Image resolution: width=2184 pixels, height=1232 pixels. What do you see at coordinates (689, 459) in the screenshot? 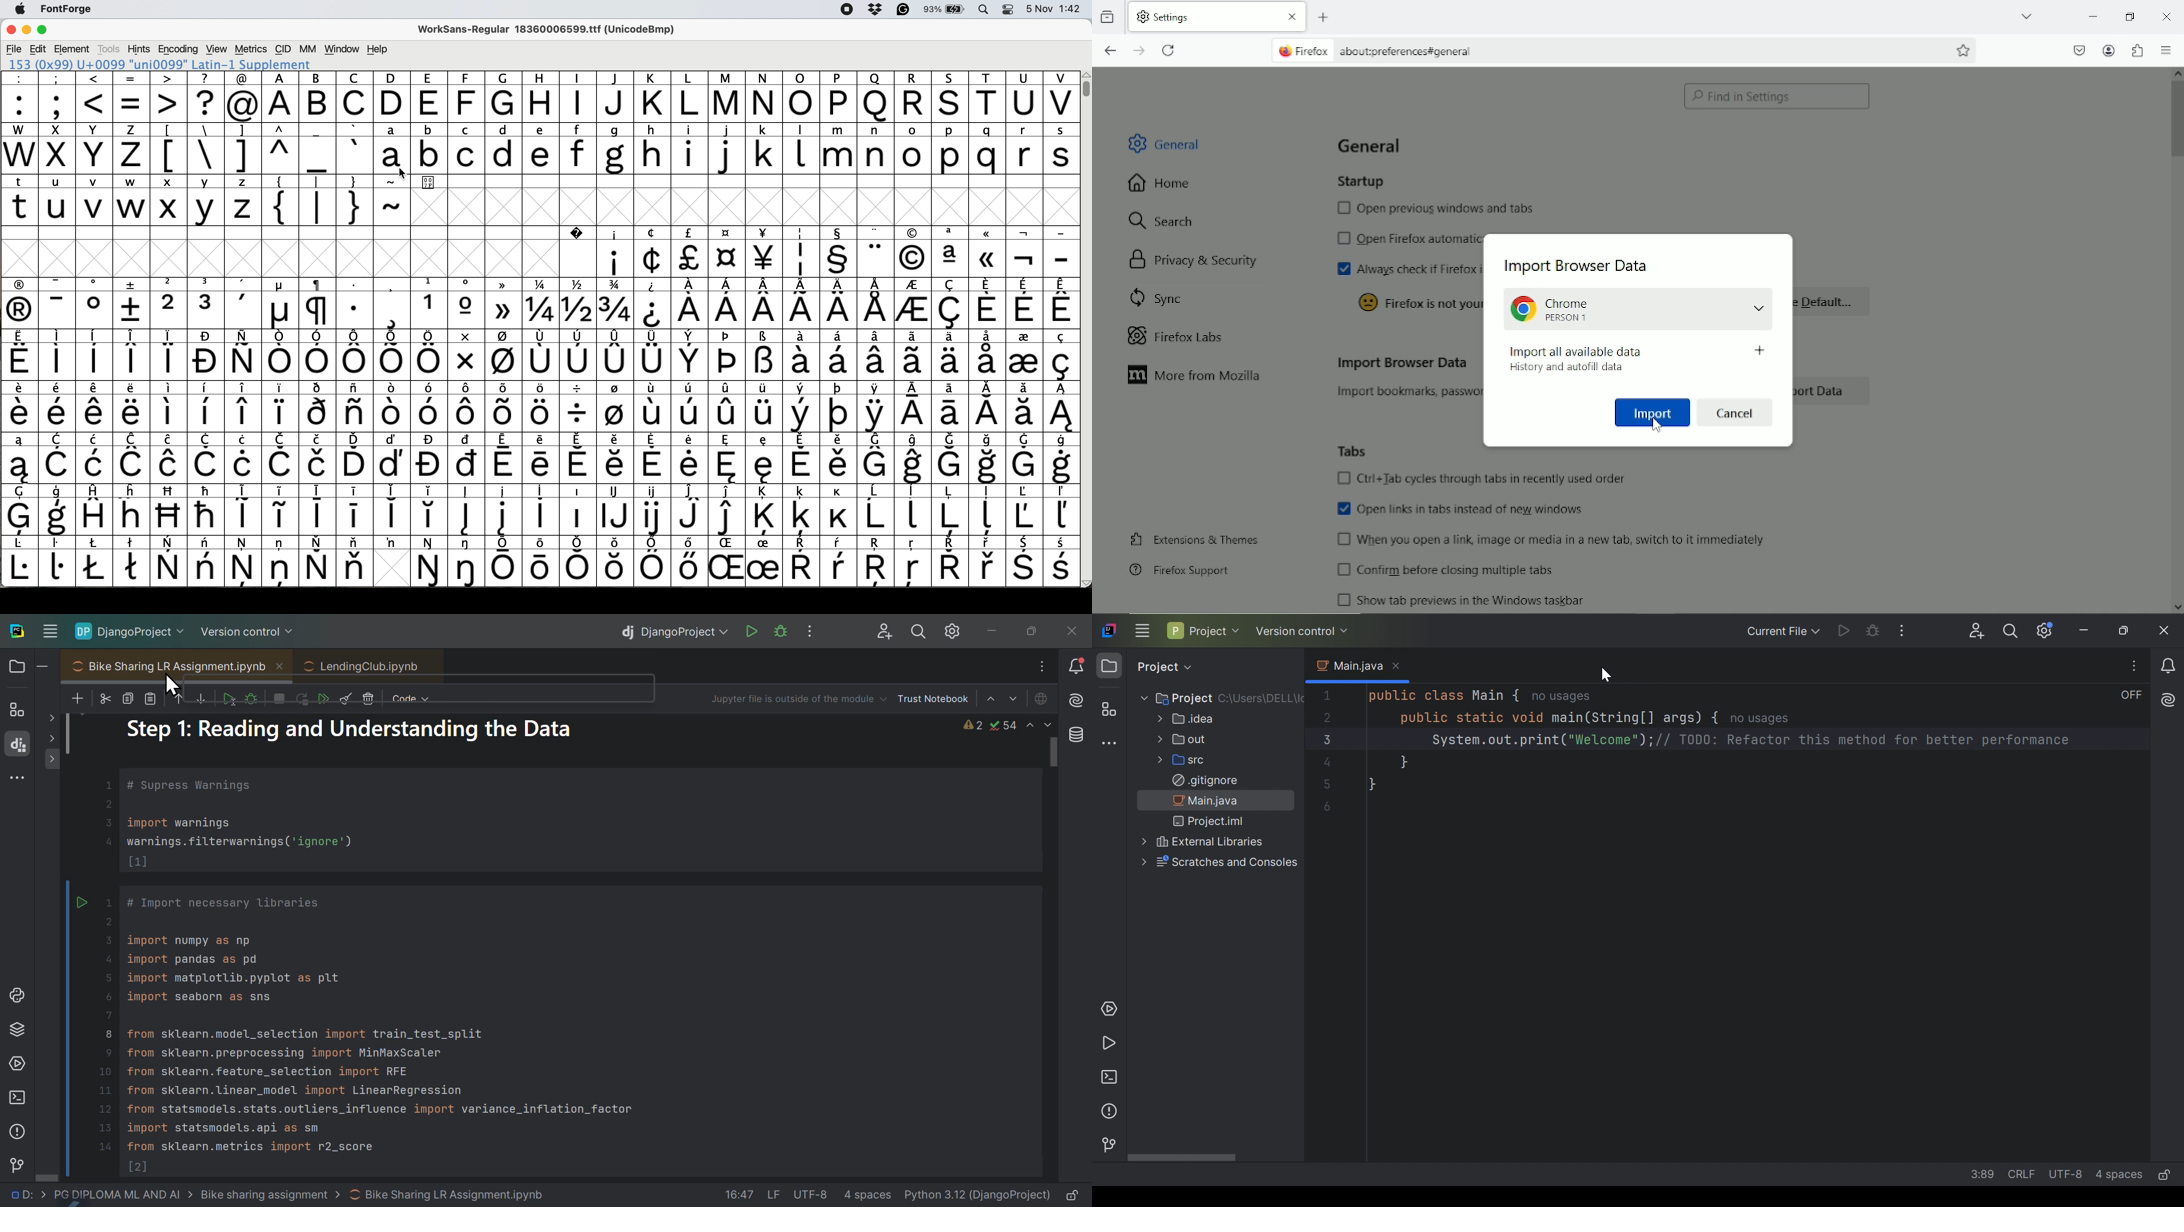
I see `symbol` at bounding box center [689, 459].